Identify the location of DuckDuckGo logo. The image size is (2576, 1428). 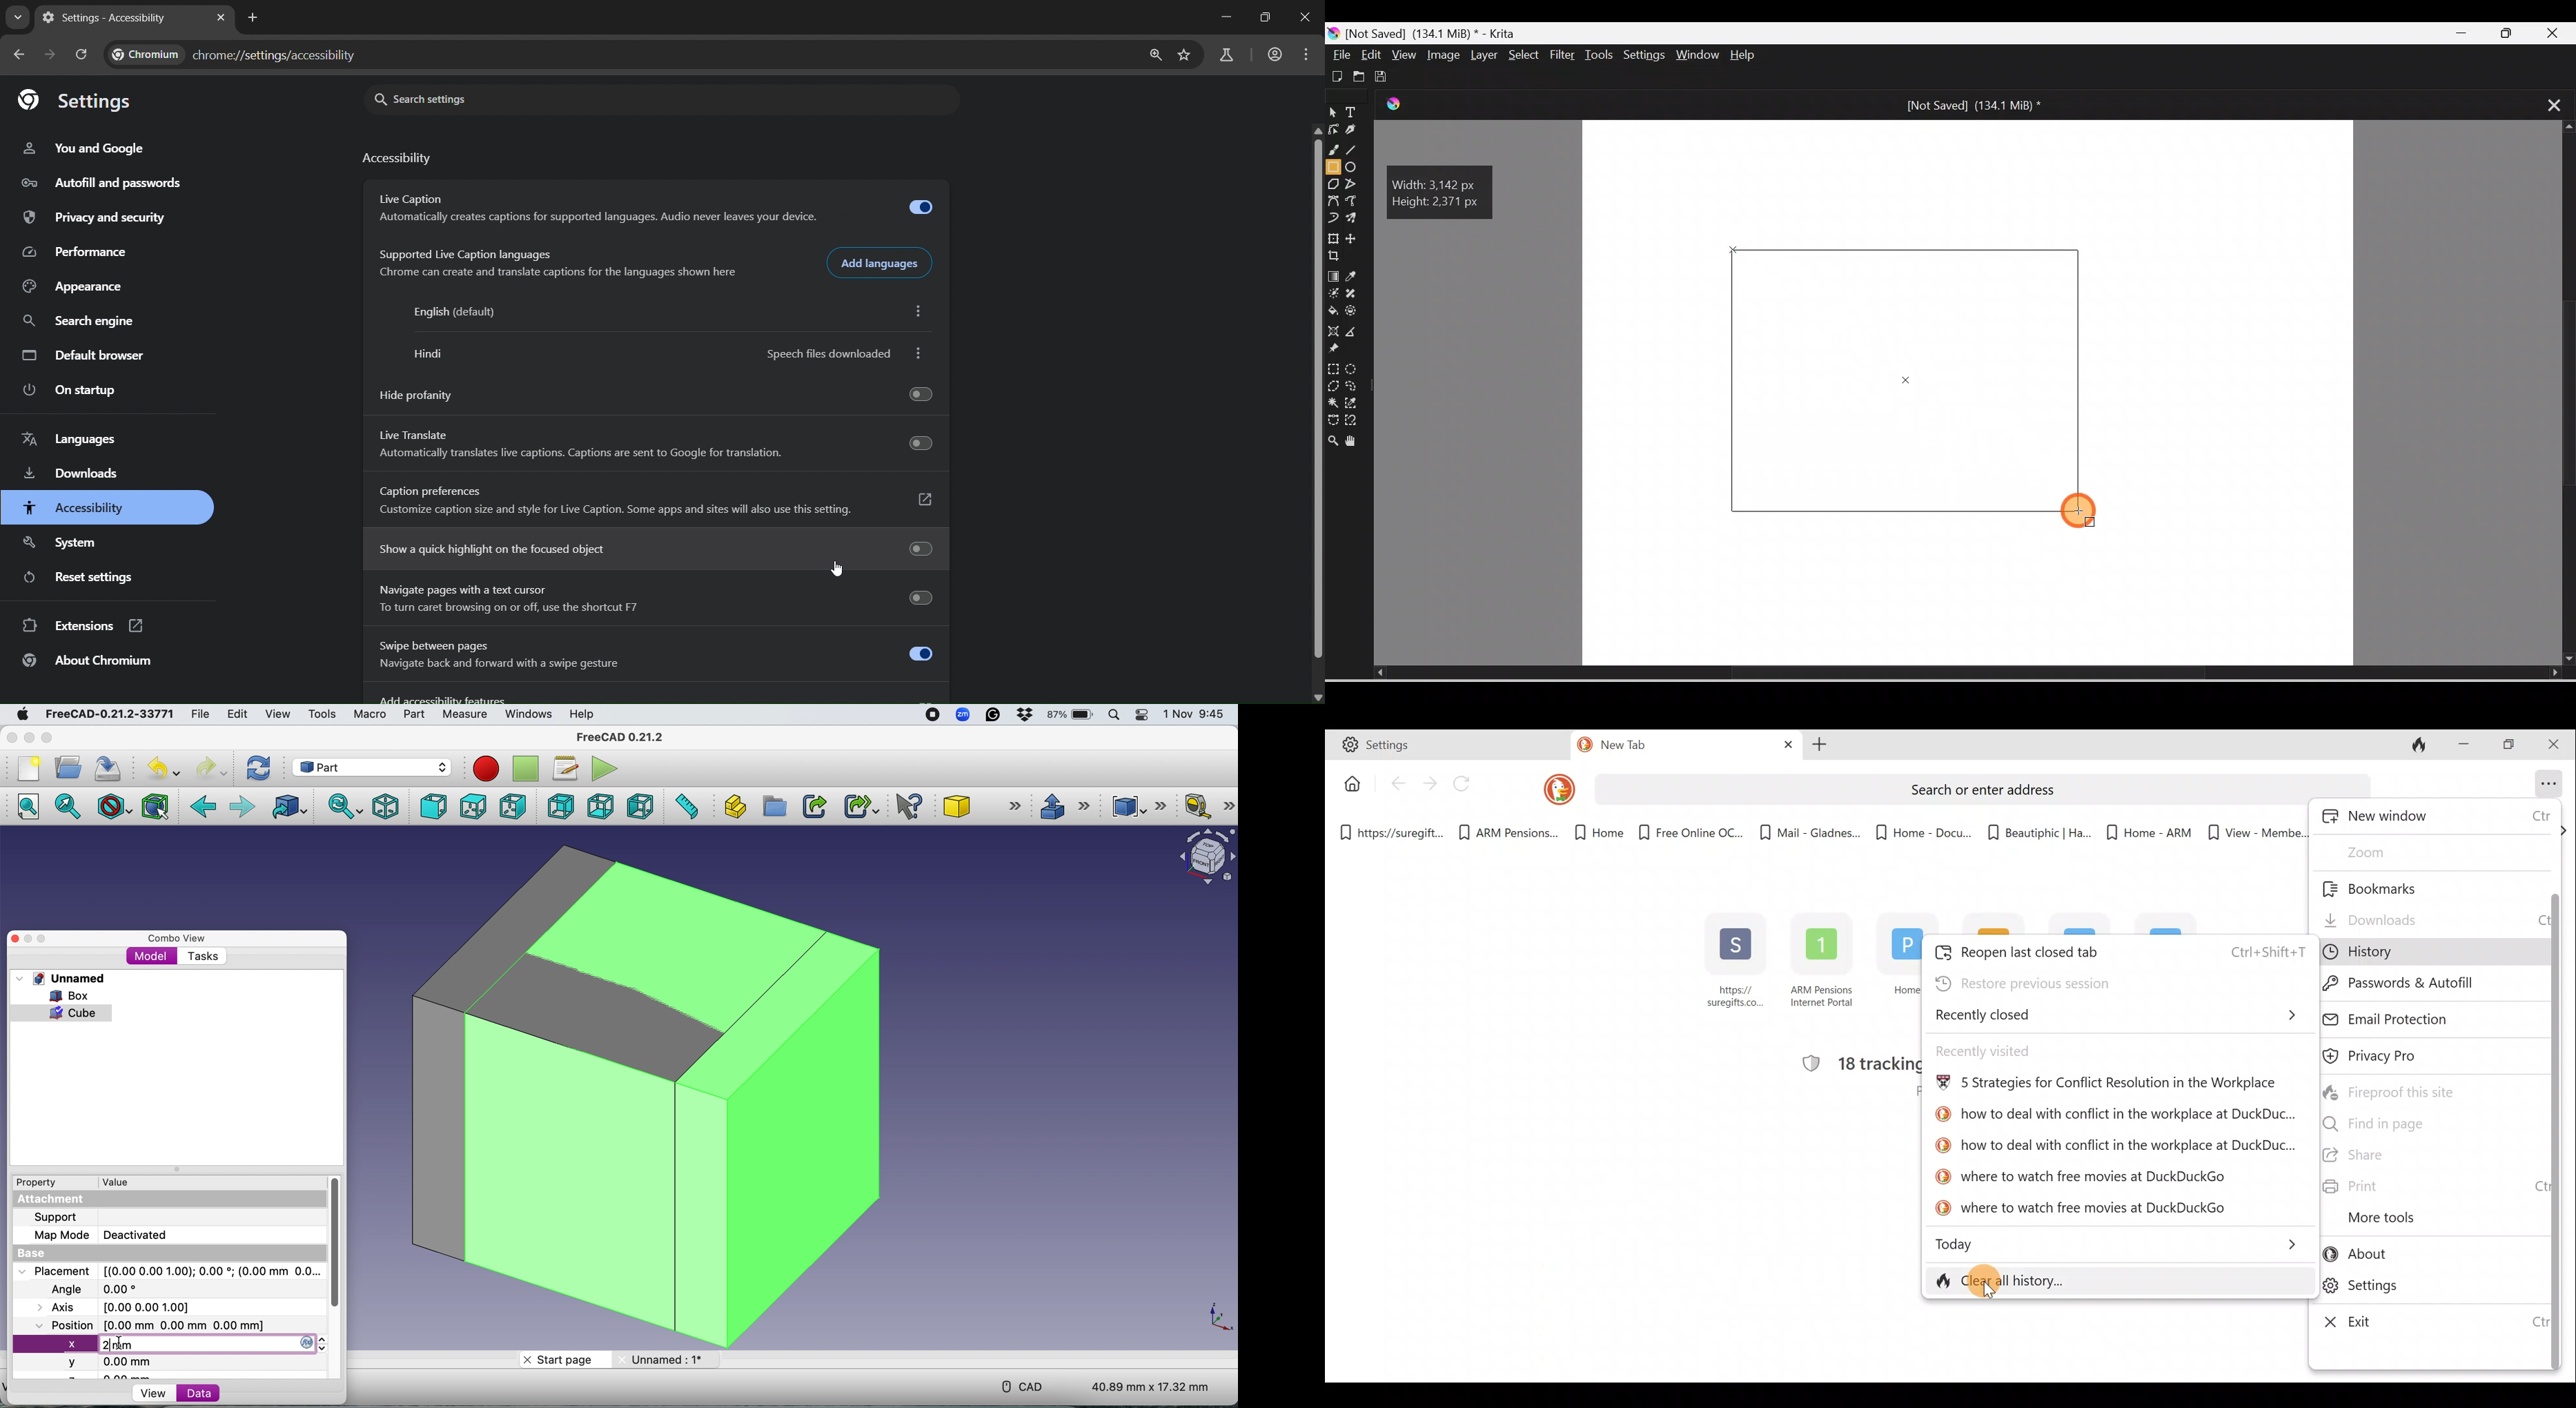
(1550, 789).